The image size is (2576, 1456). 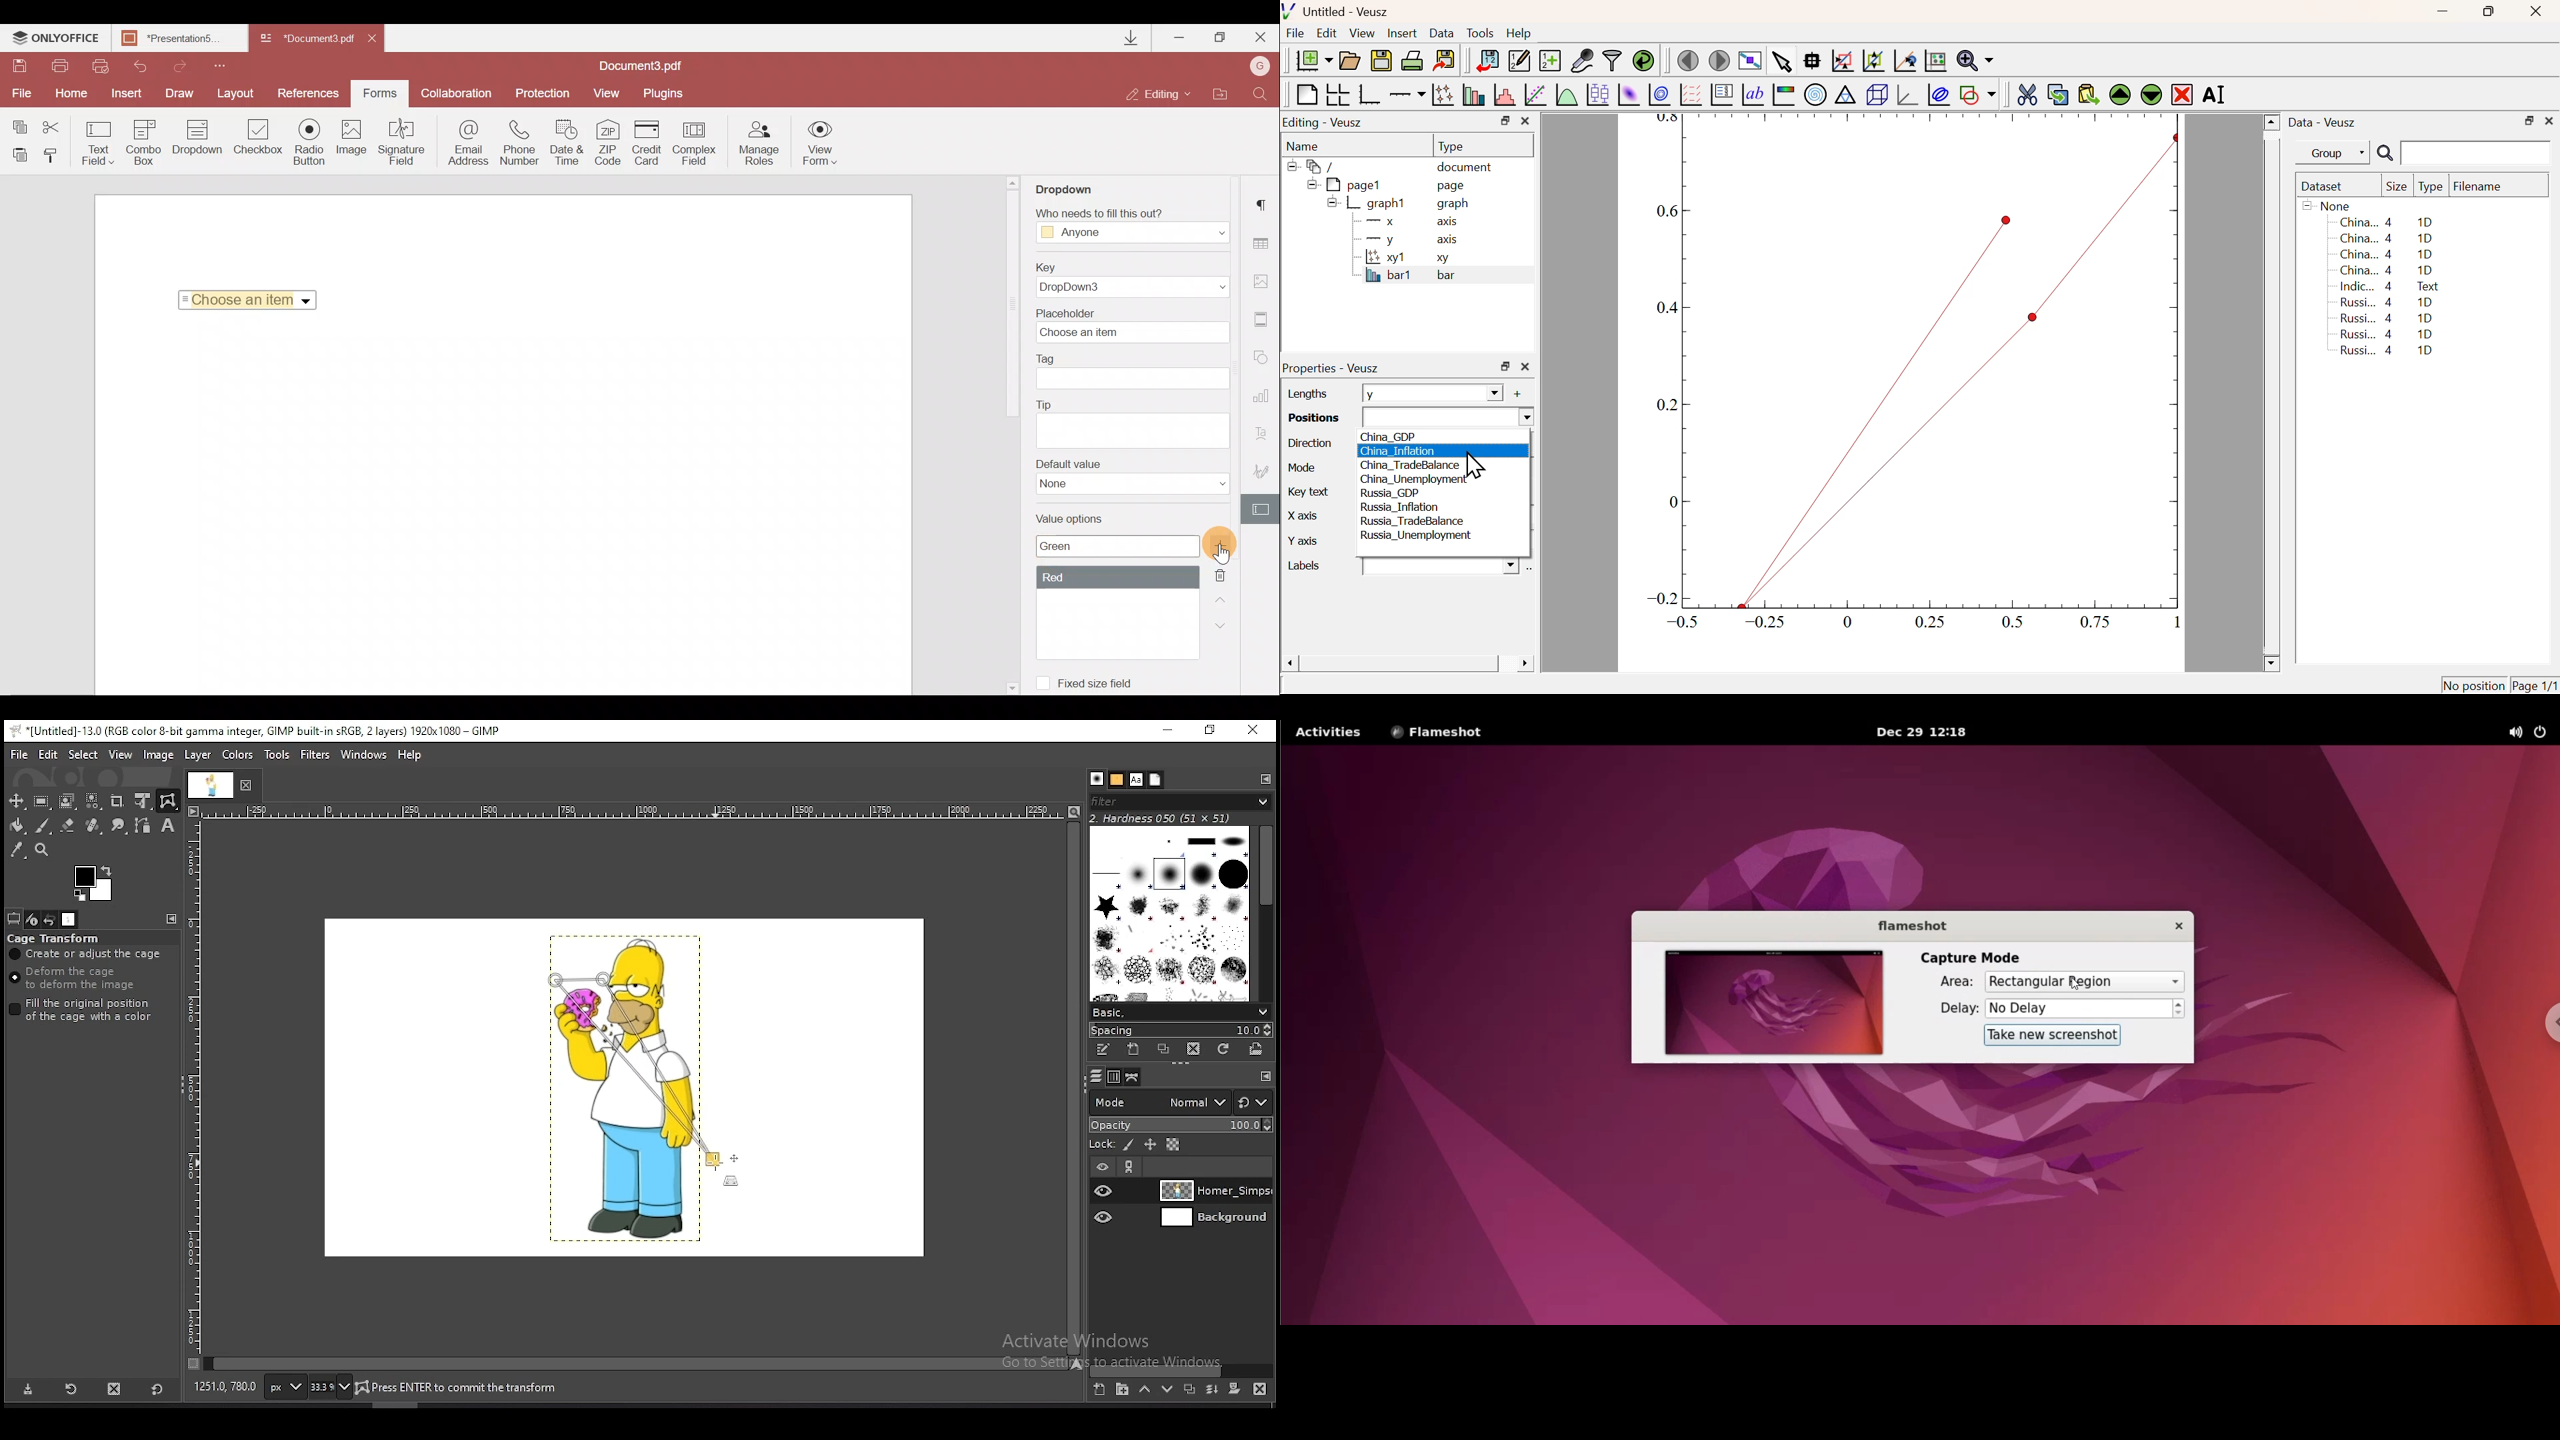 I want to click on scale, so click(x=634, y=812).